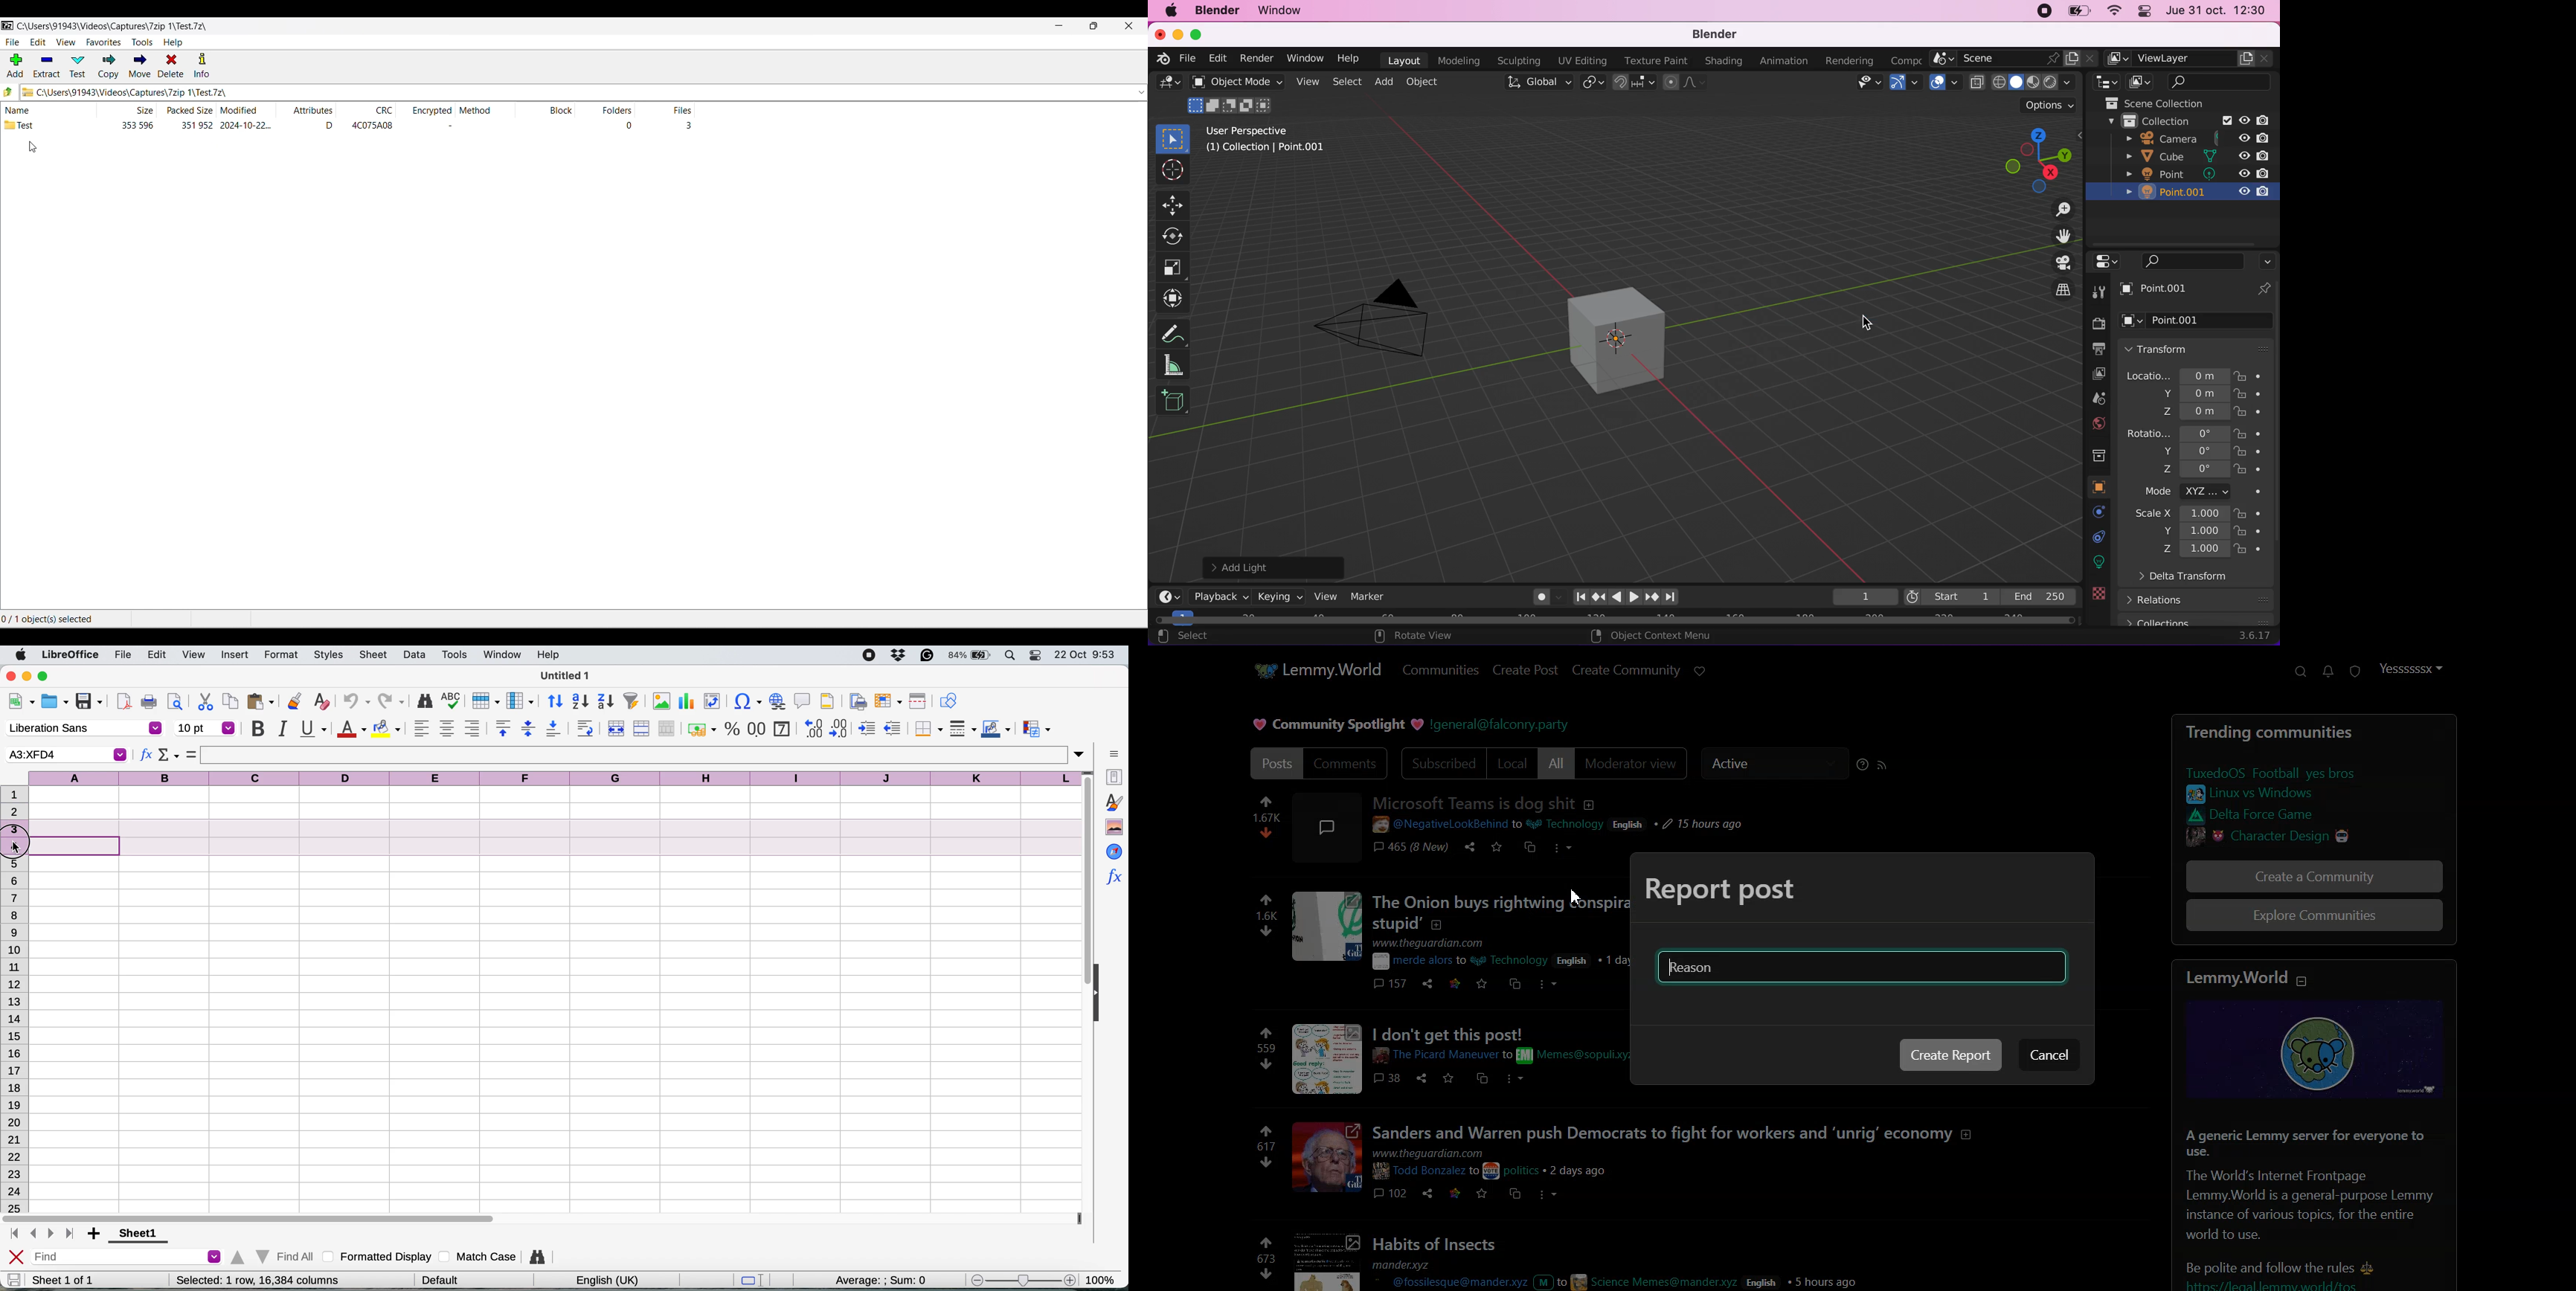 The height and width of the screenshot is (1316, 2576). What do you see at coordinates (803, 700) in the screenshot?
I see `insert comment` at bounding box center [803, 700].